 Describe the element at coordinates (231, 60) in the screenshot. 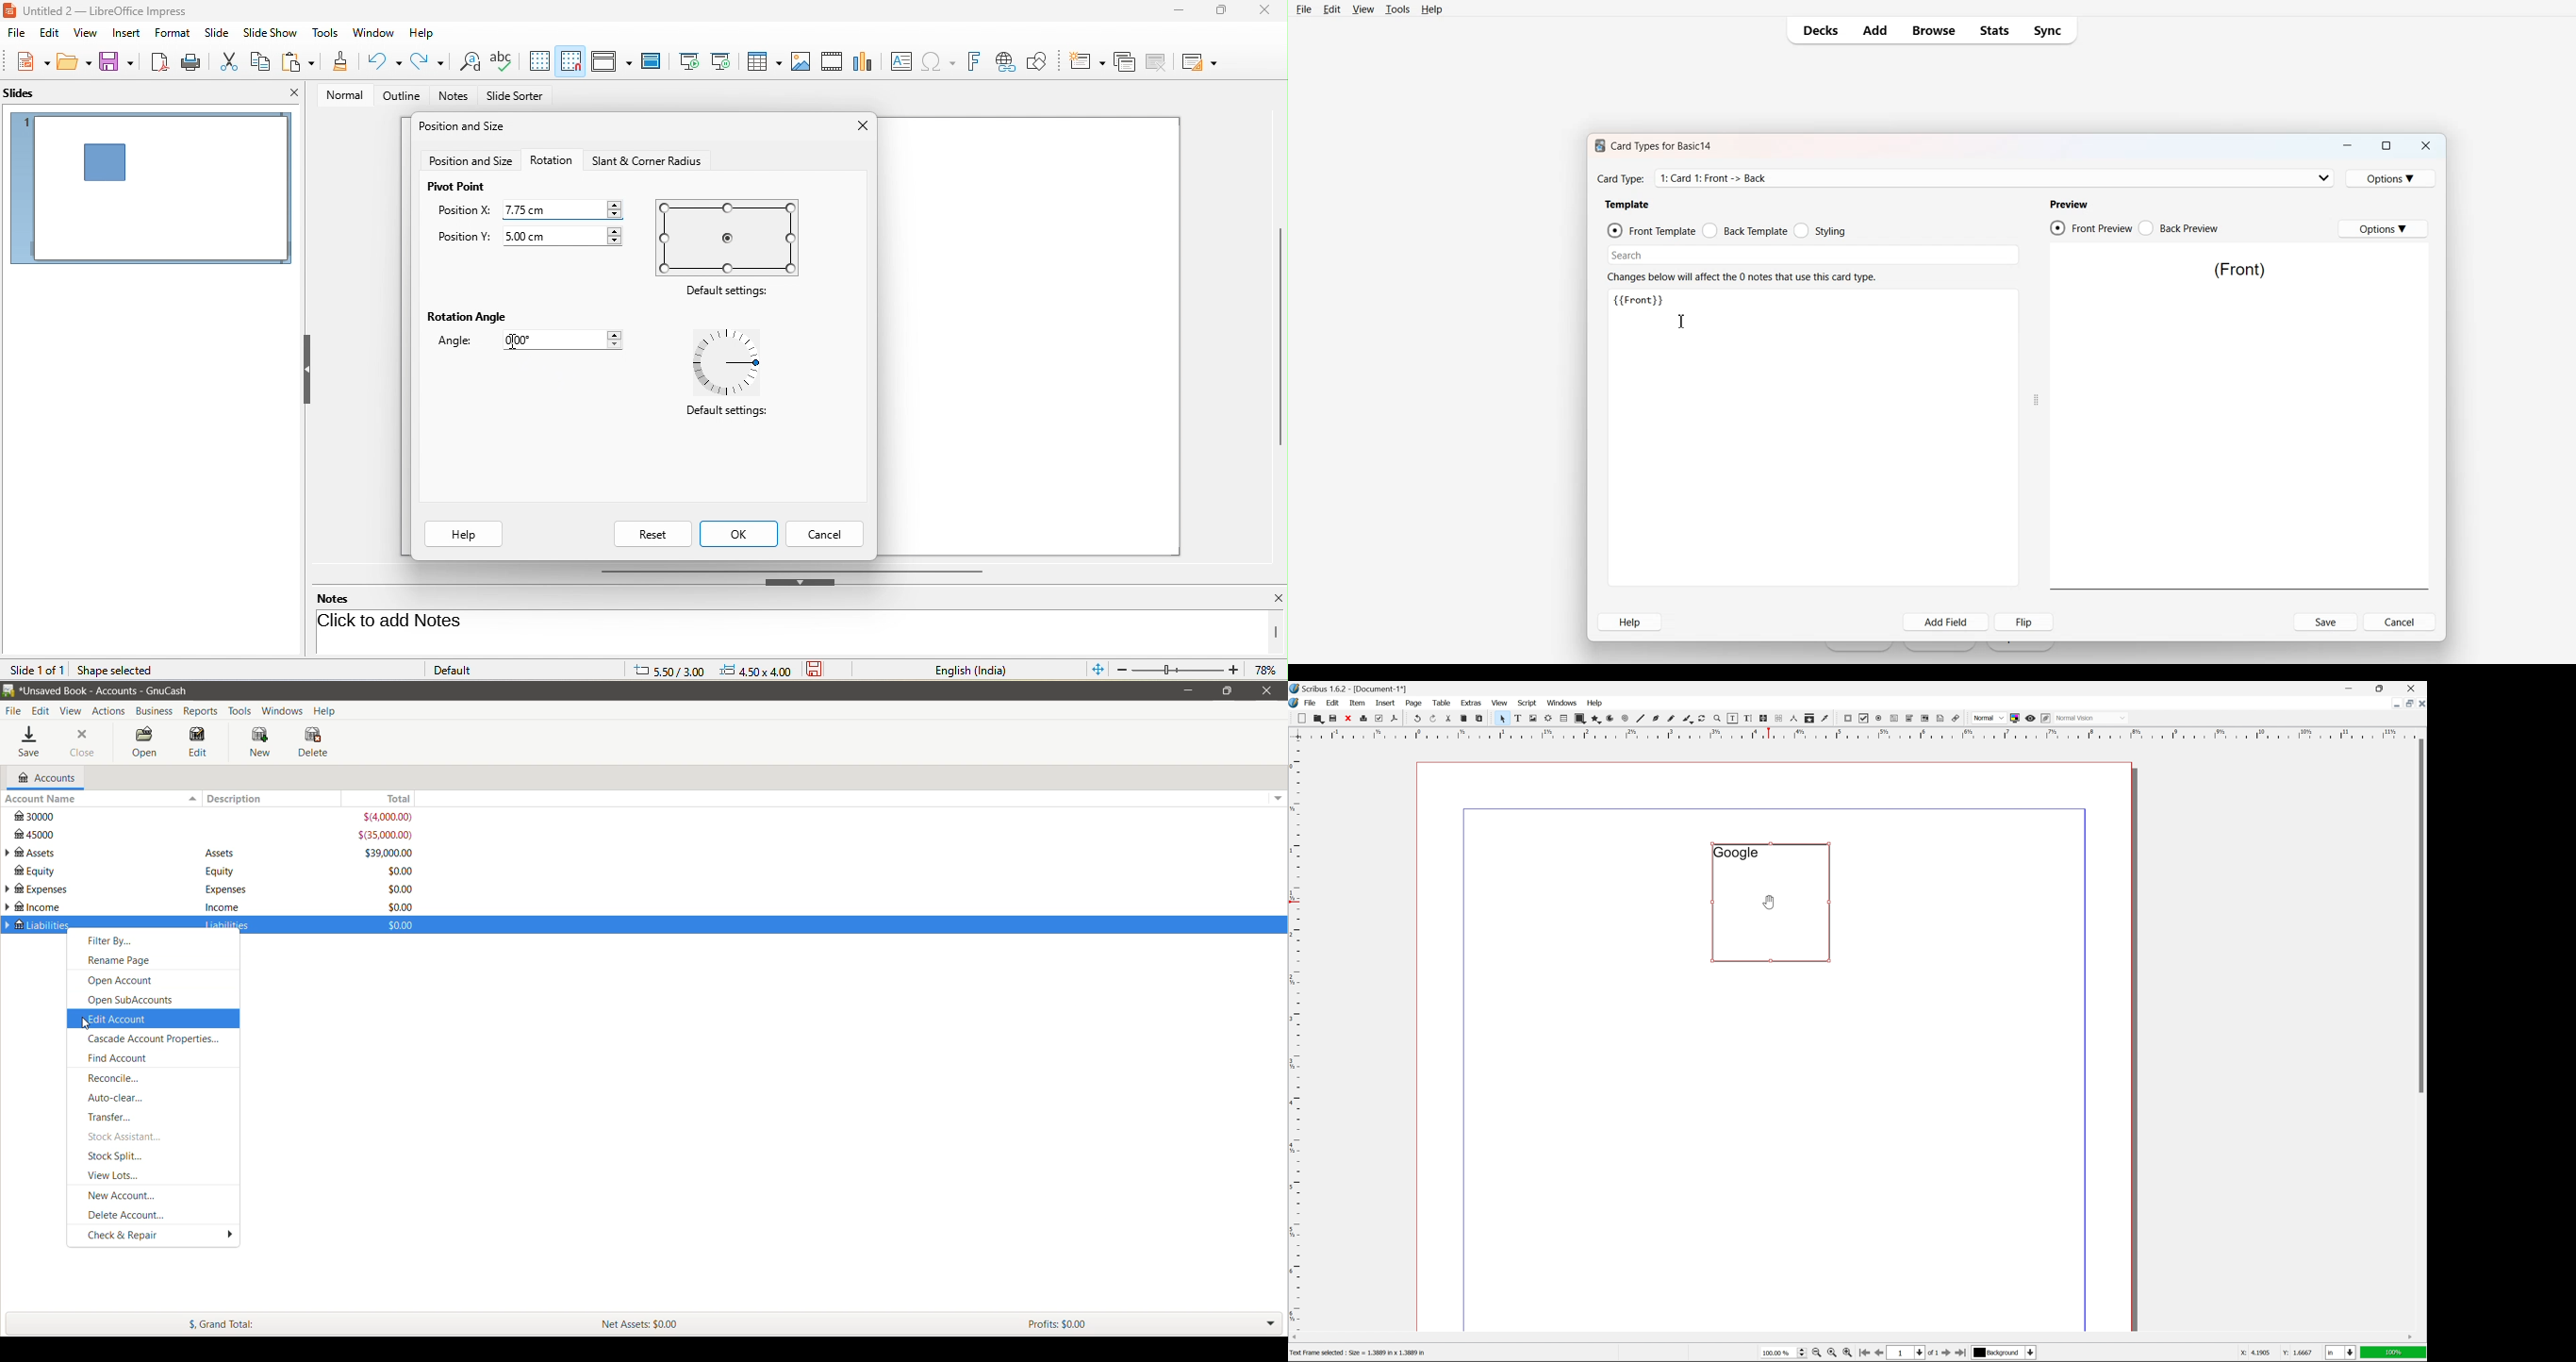

I see `cut` at that location.